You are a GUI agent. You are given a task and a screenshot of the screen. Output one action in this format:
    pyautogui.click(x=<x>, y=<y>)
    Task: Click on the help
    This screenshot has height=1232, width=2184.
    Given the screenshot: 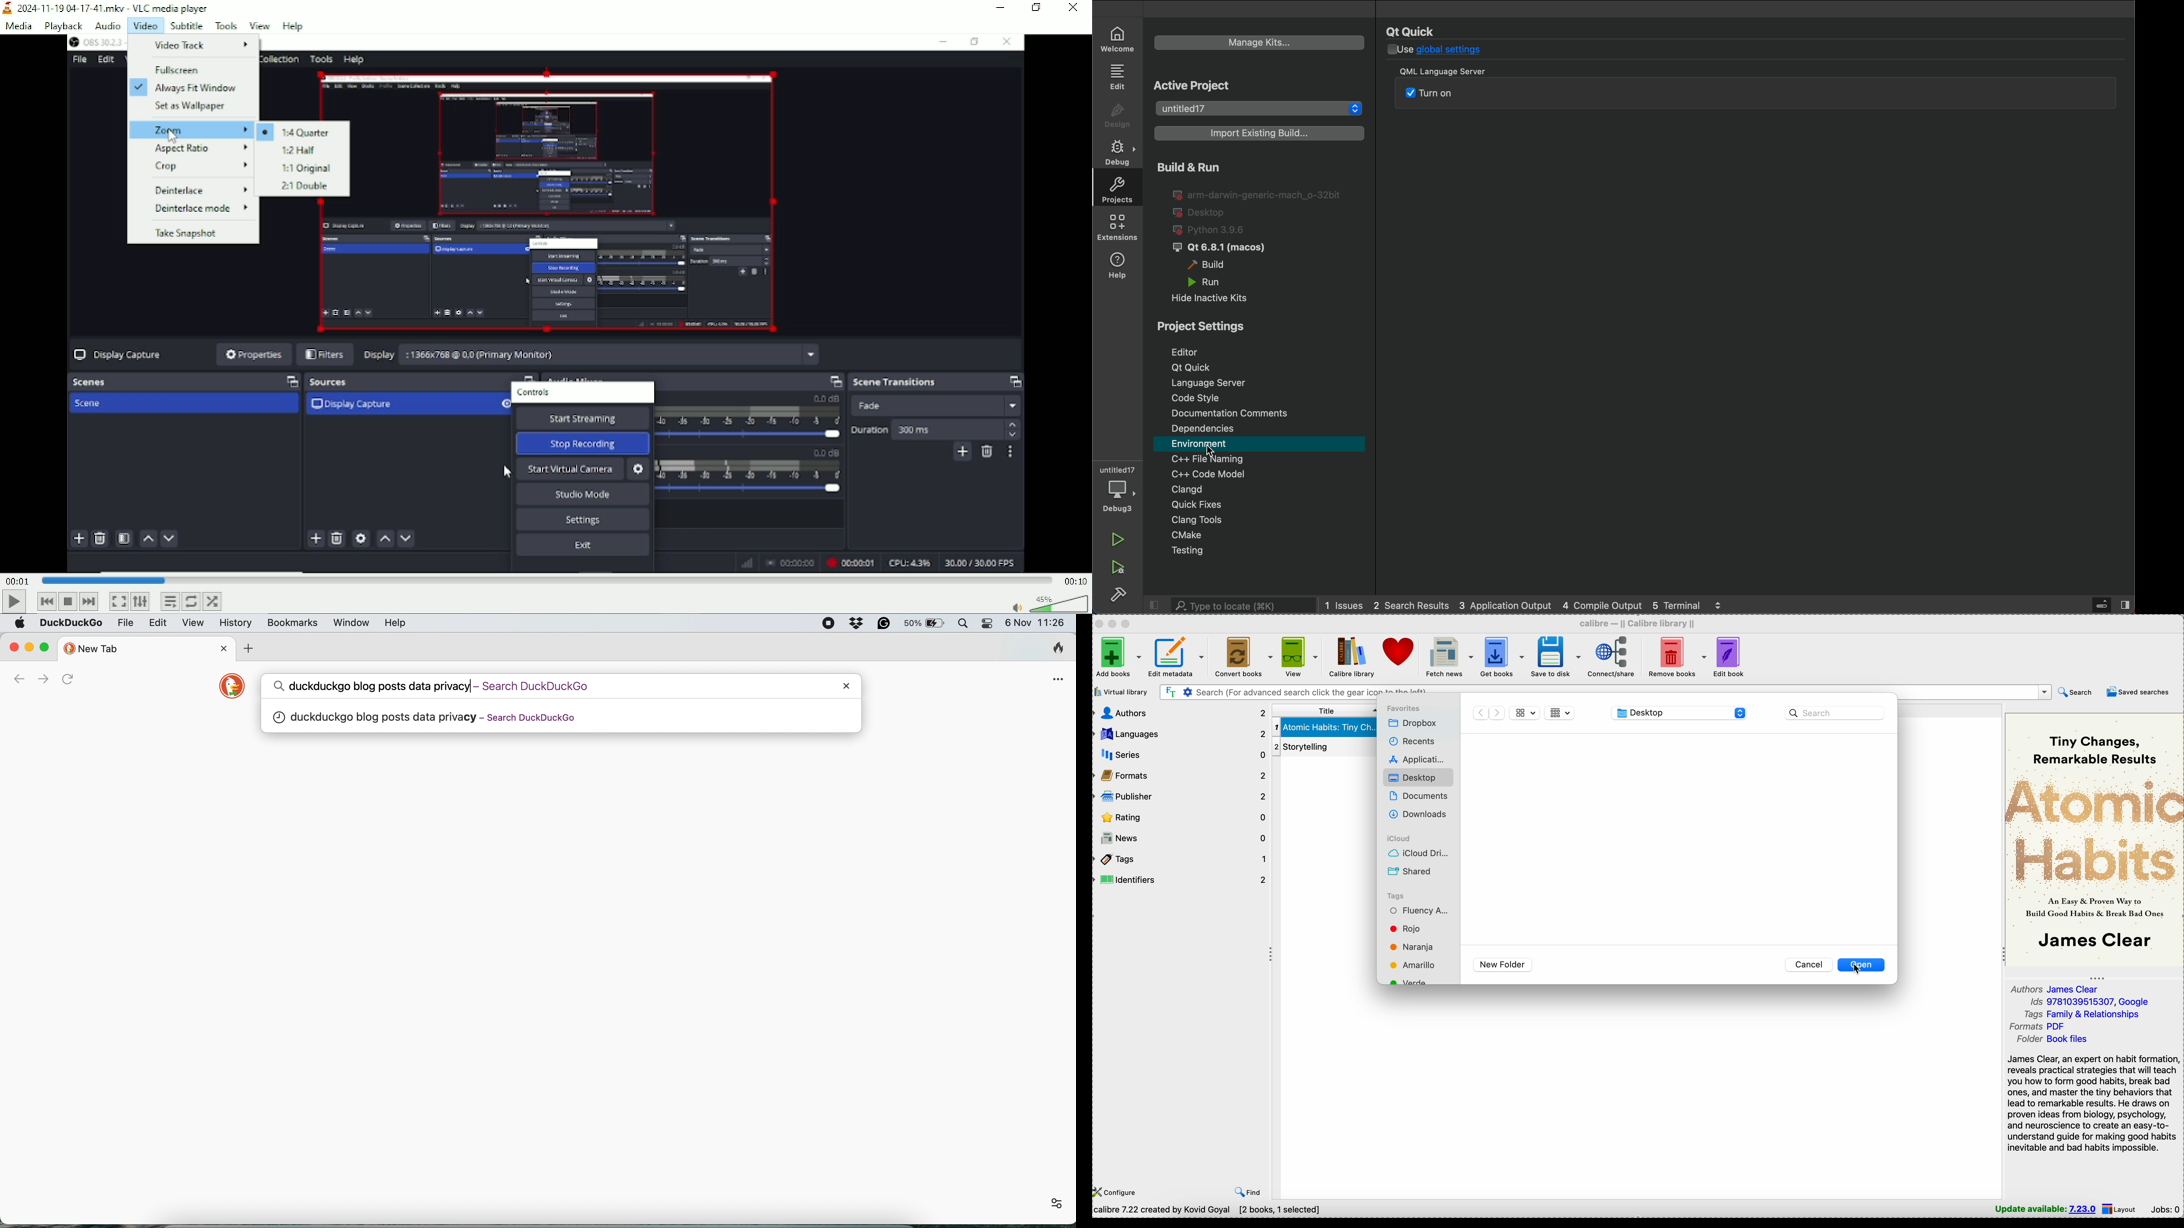 What is the action you would take?
    pyautogui.click(x=1118, y=267)
    